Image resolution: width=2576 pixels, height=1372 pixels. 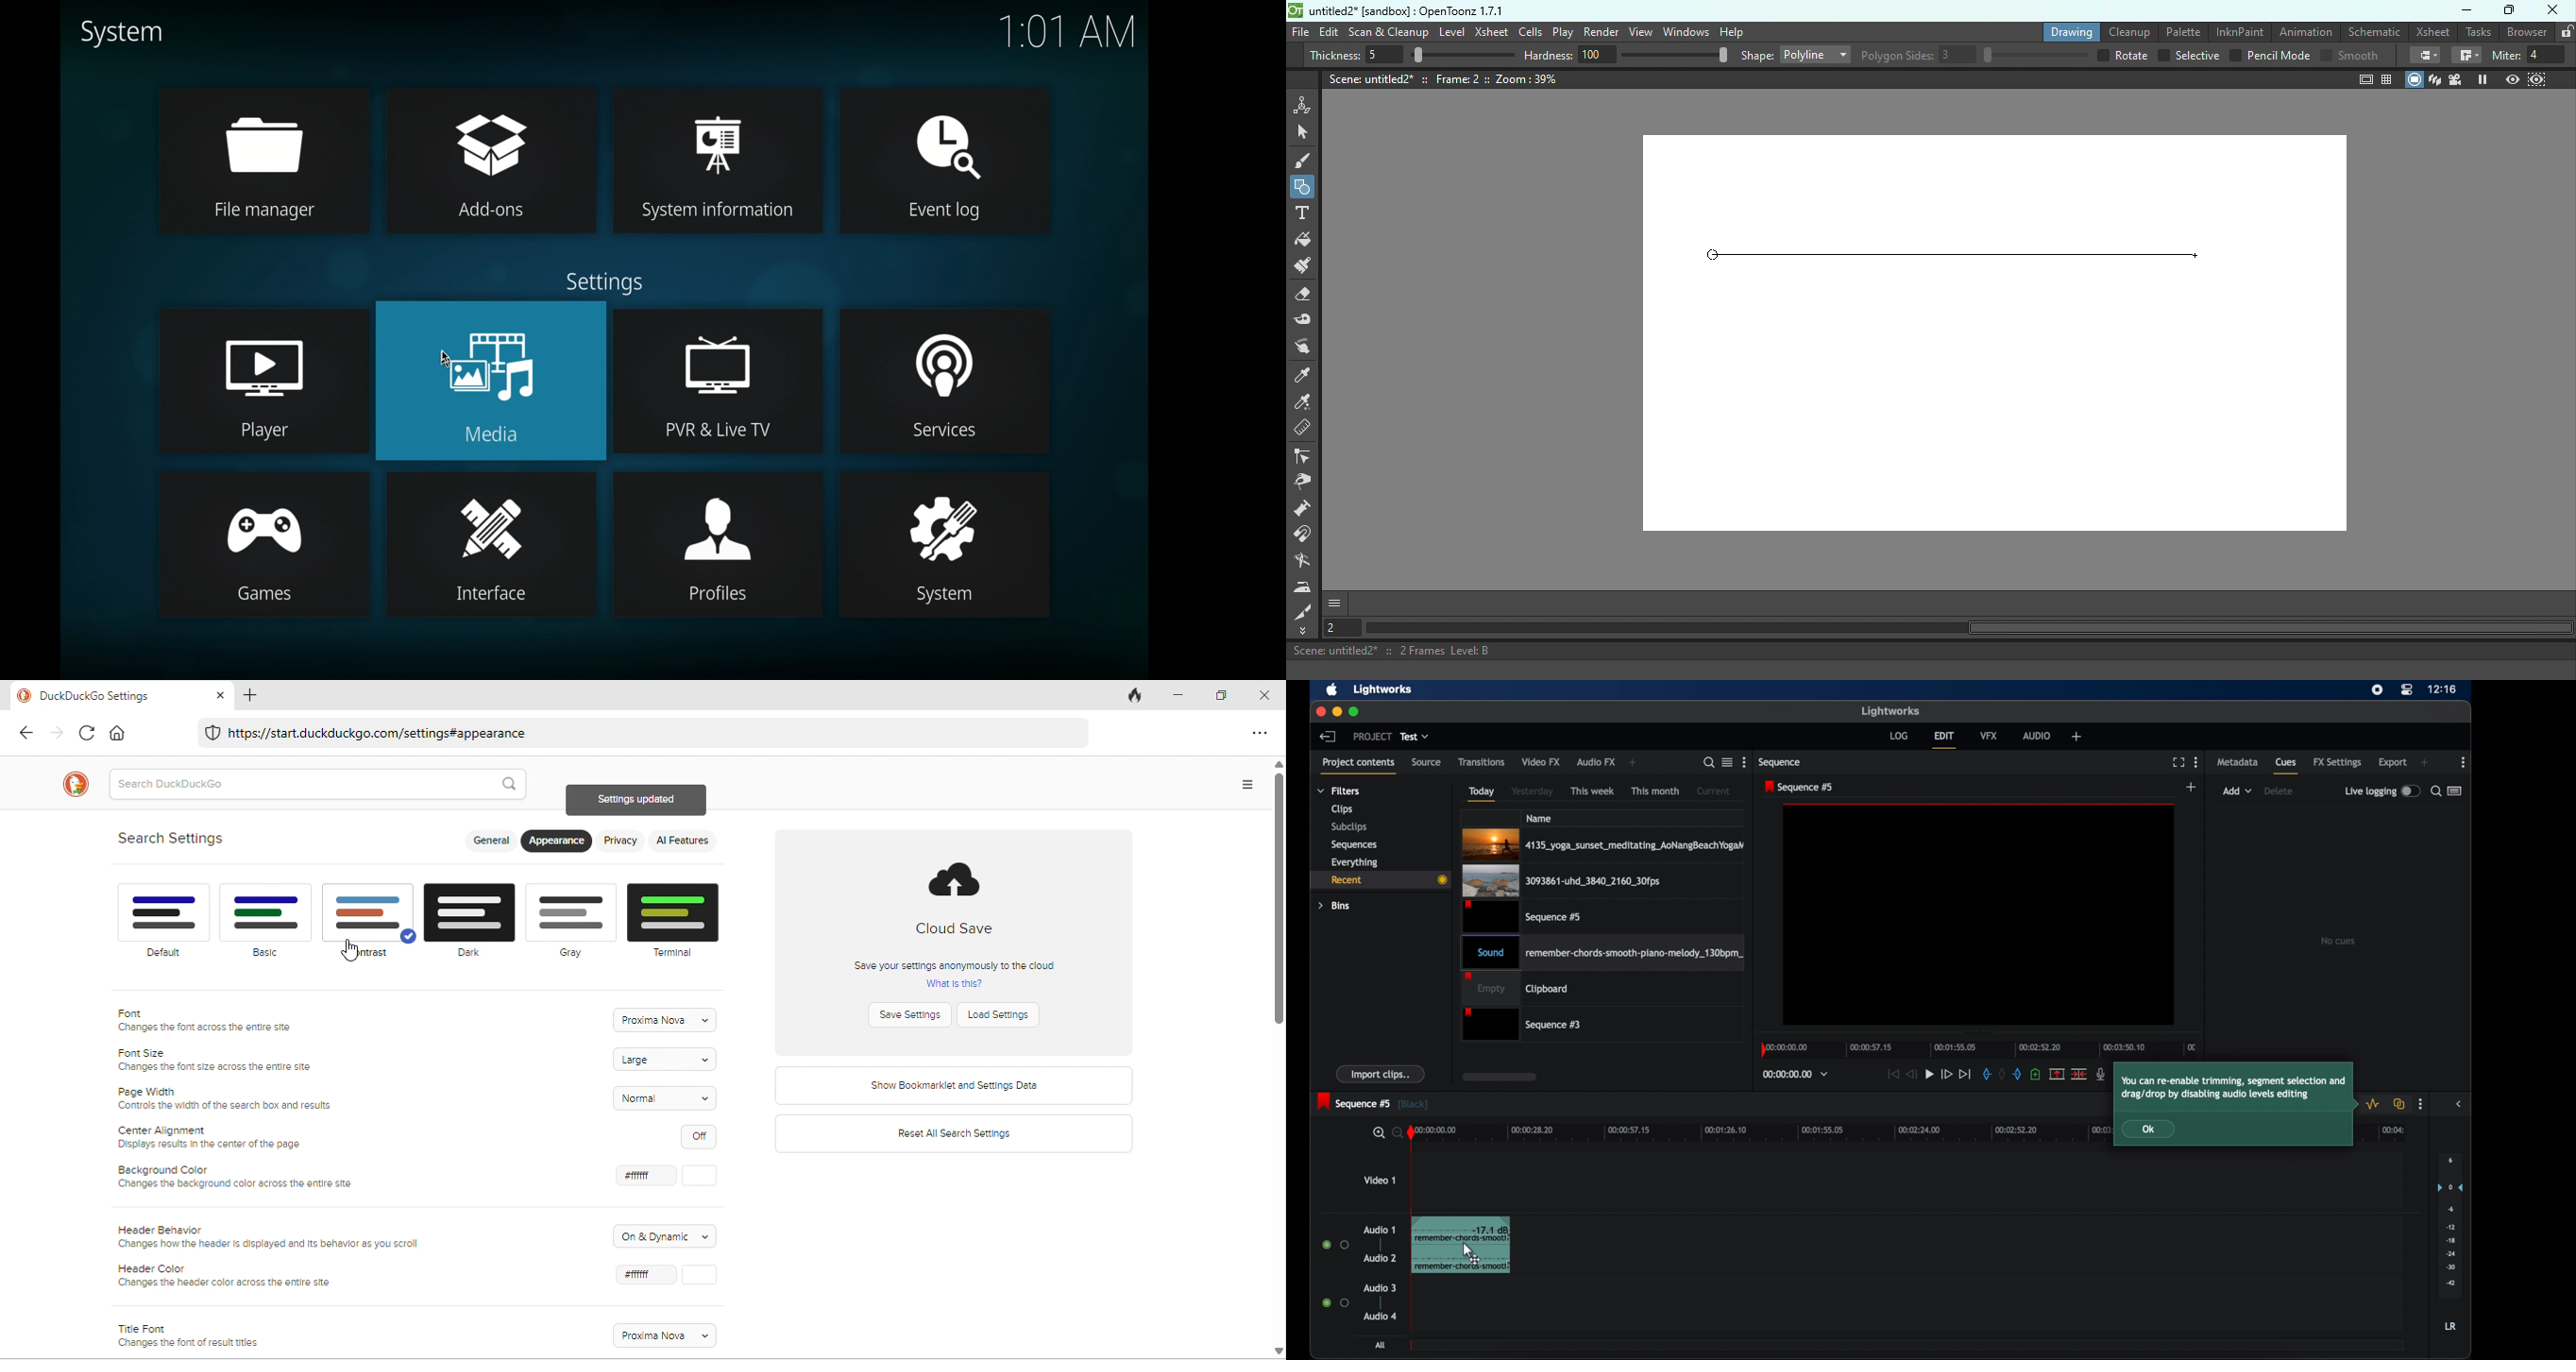 I want to click on sequence #3, so click(x=1523, y=1026).